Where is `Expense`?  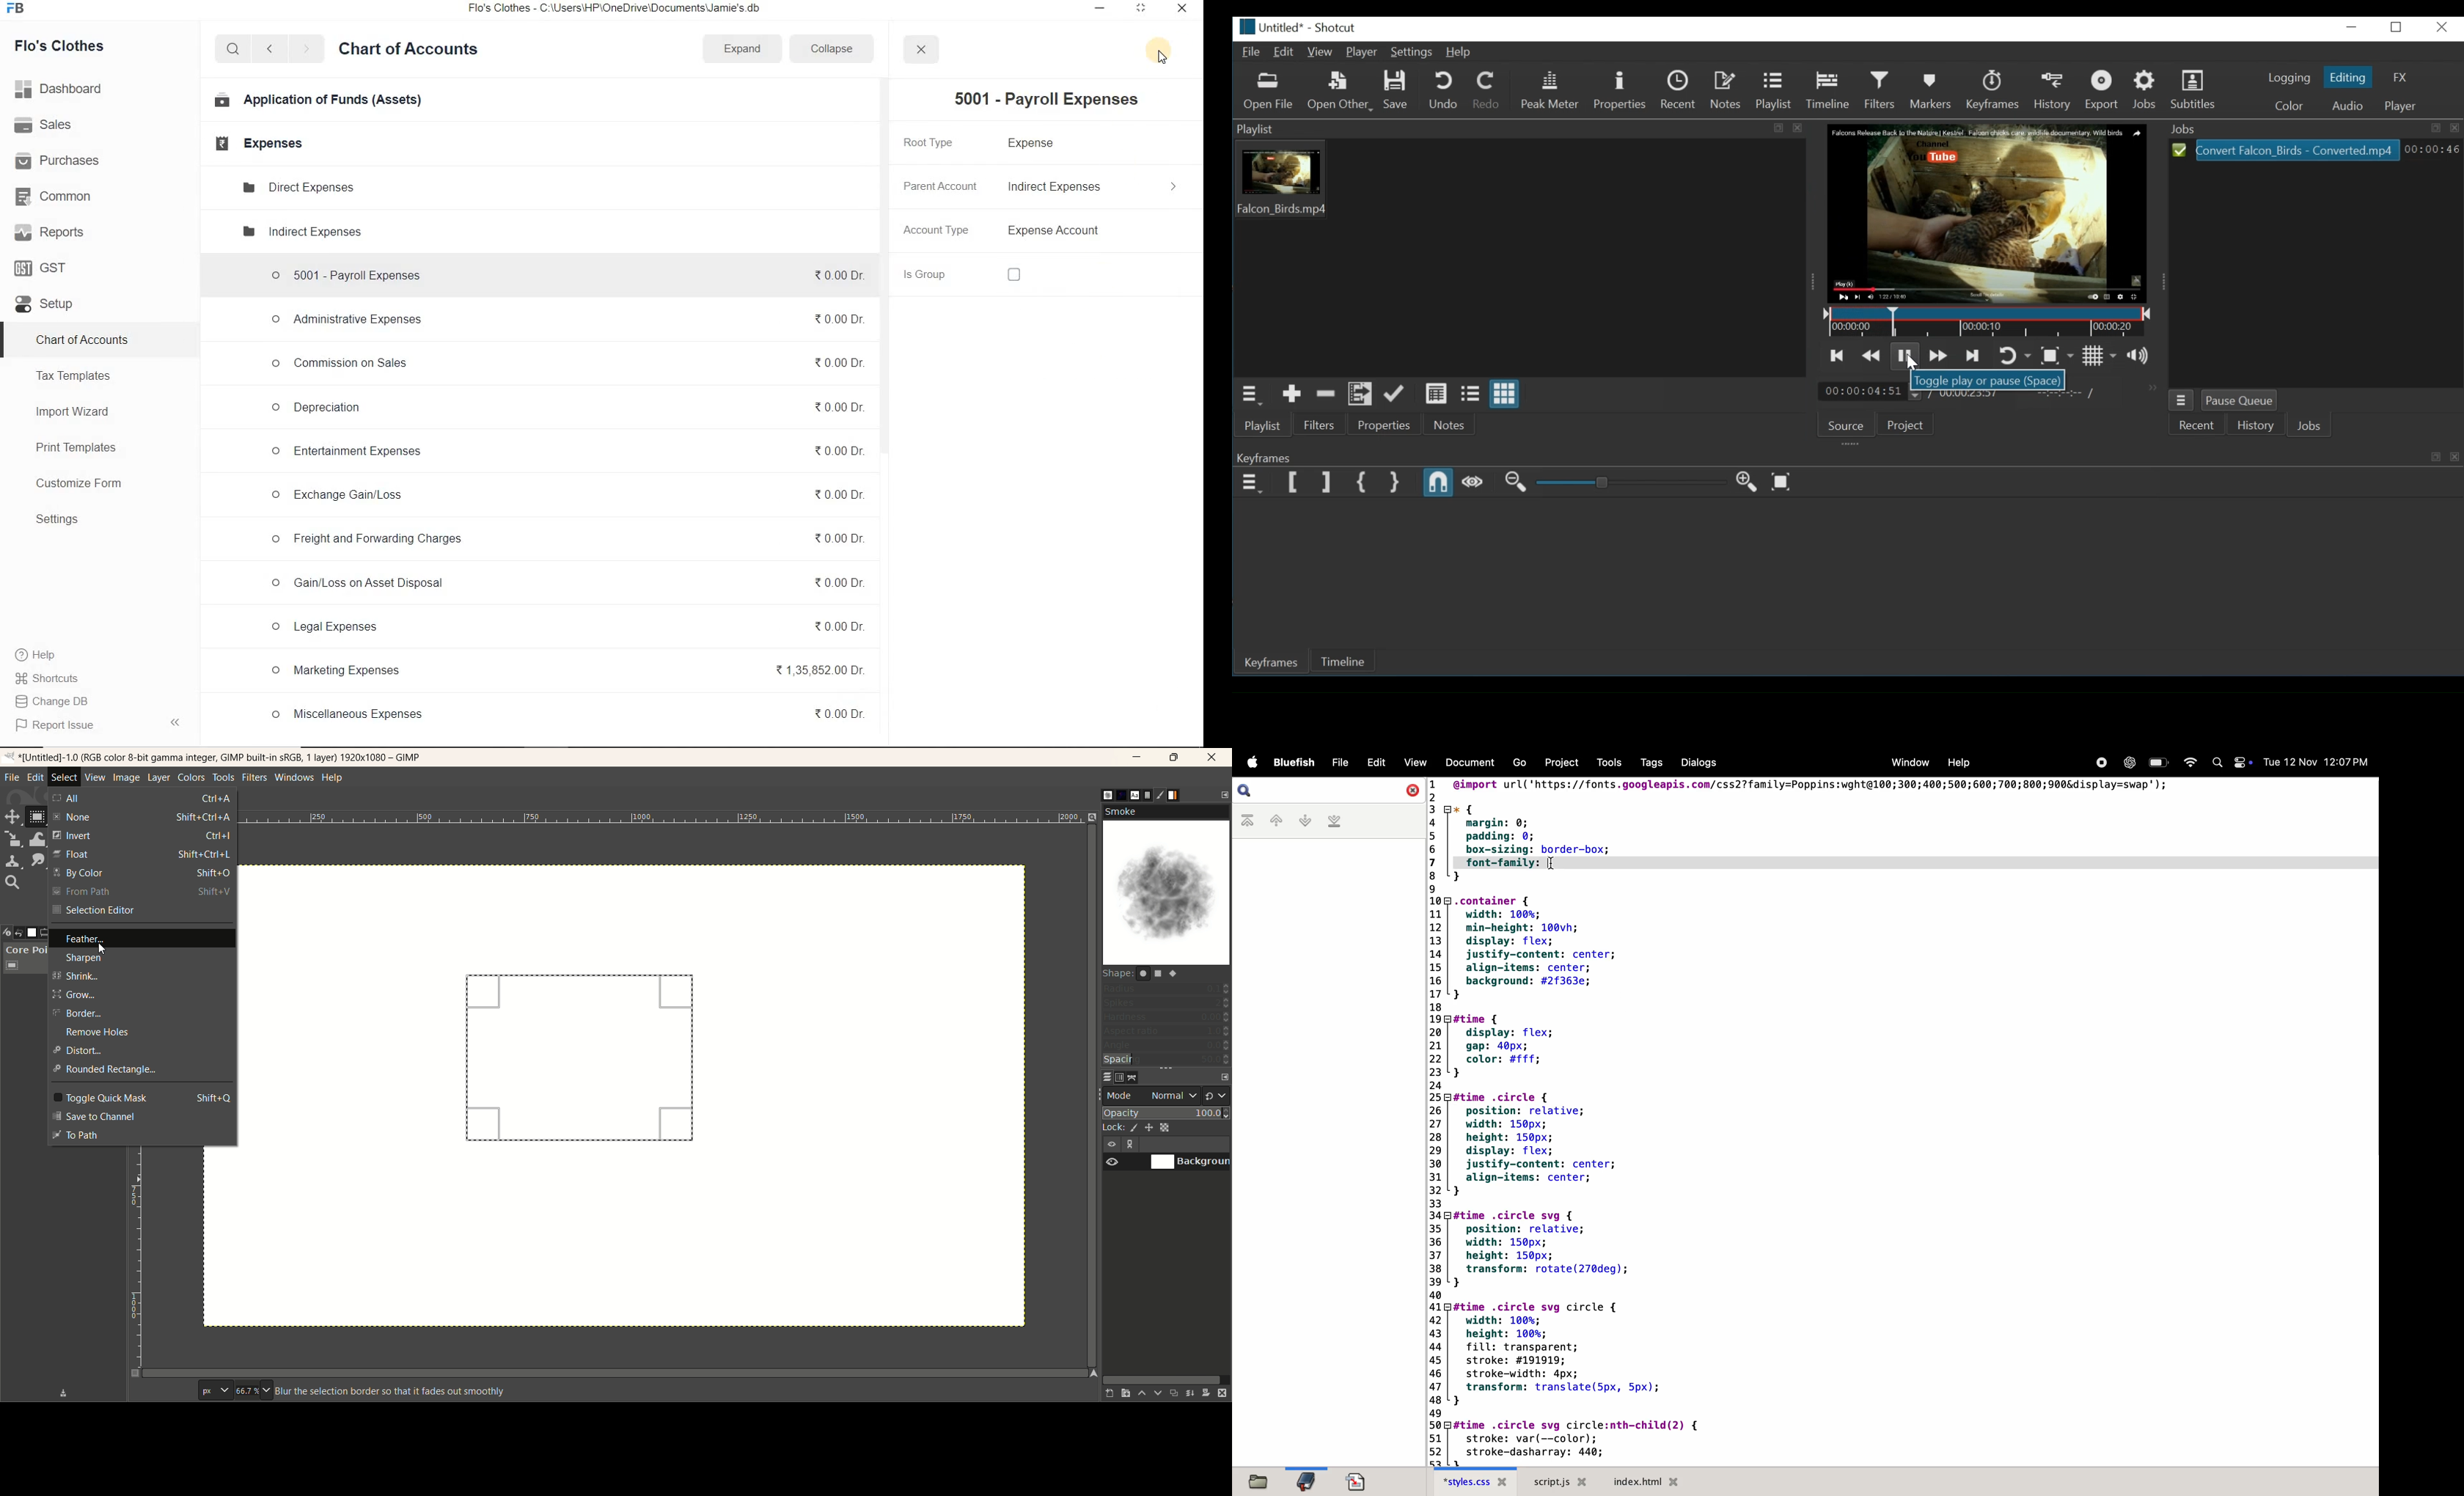 Expense is located at coordinates (1037, 144).